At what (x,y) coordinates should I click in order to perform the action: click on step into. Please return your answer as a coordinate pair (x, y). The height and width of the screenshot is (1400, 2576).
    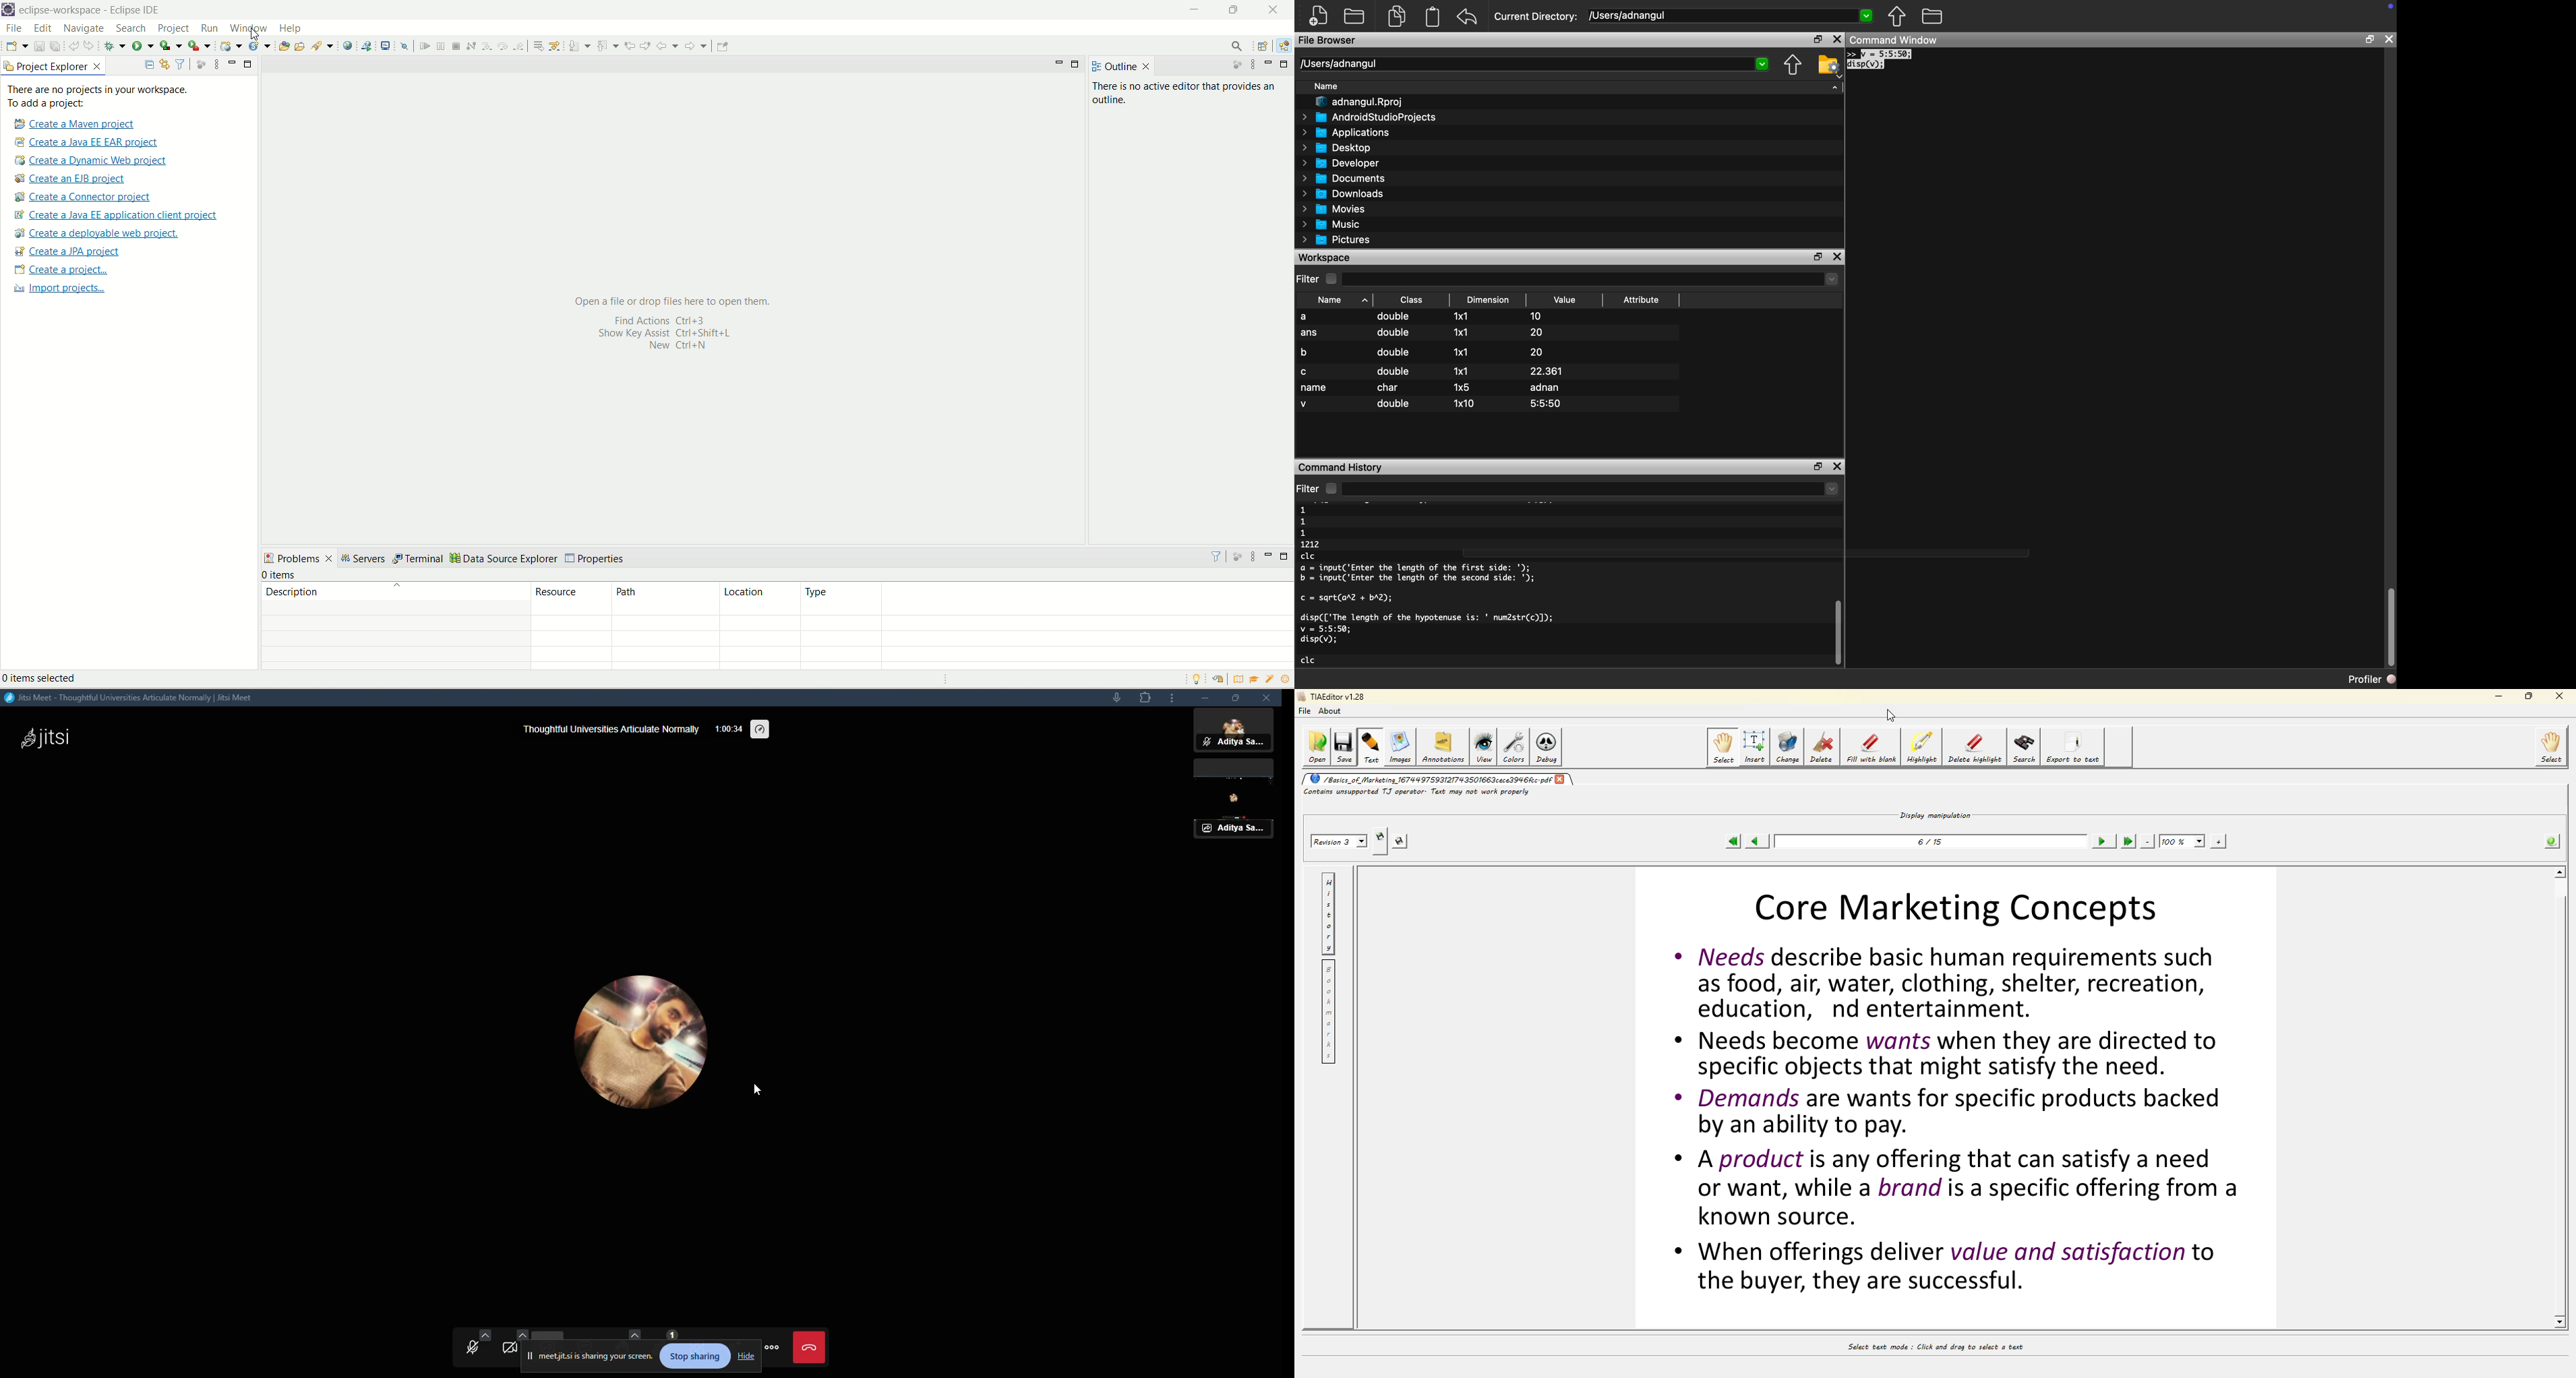
    Looking at the image, I should click on (485, 46).